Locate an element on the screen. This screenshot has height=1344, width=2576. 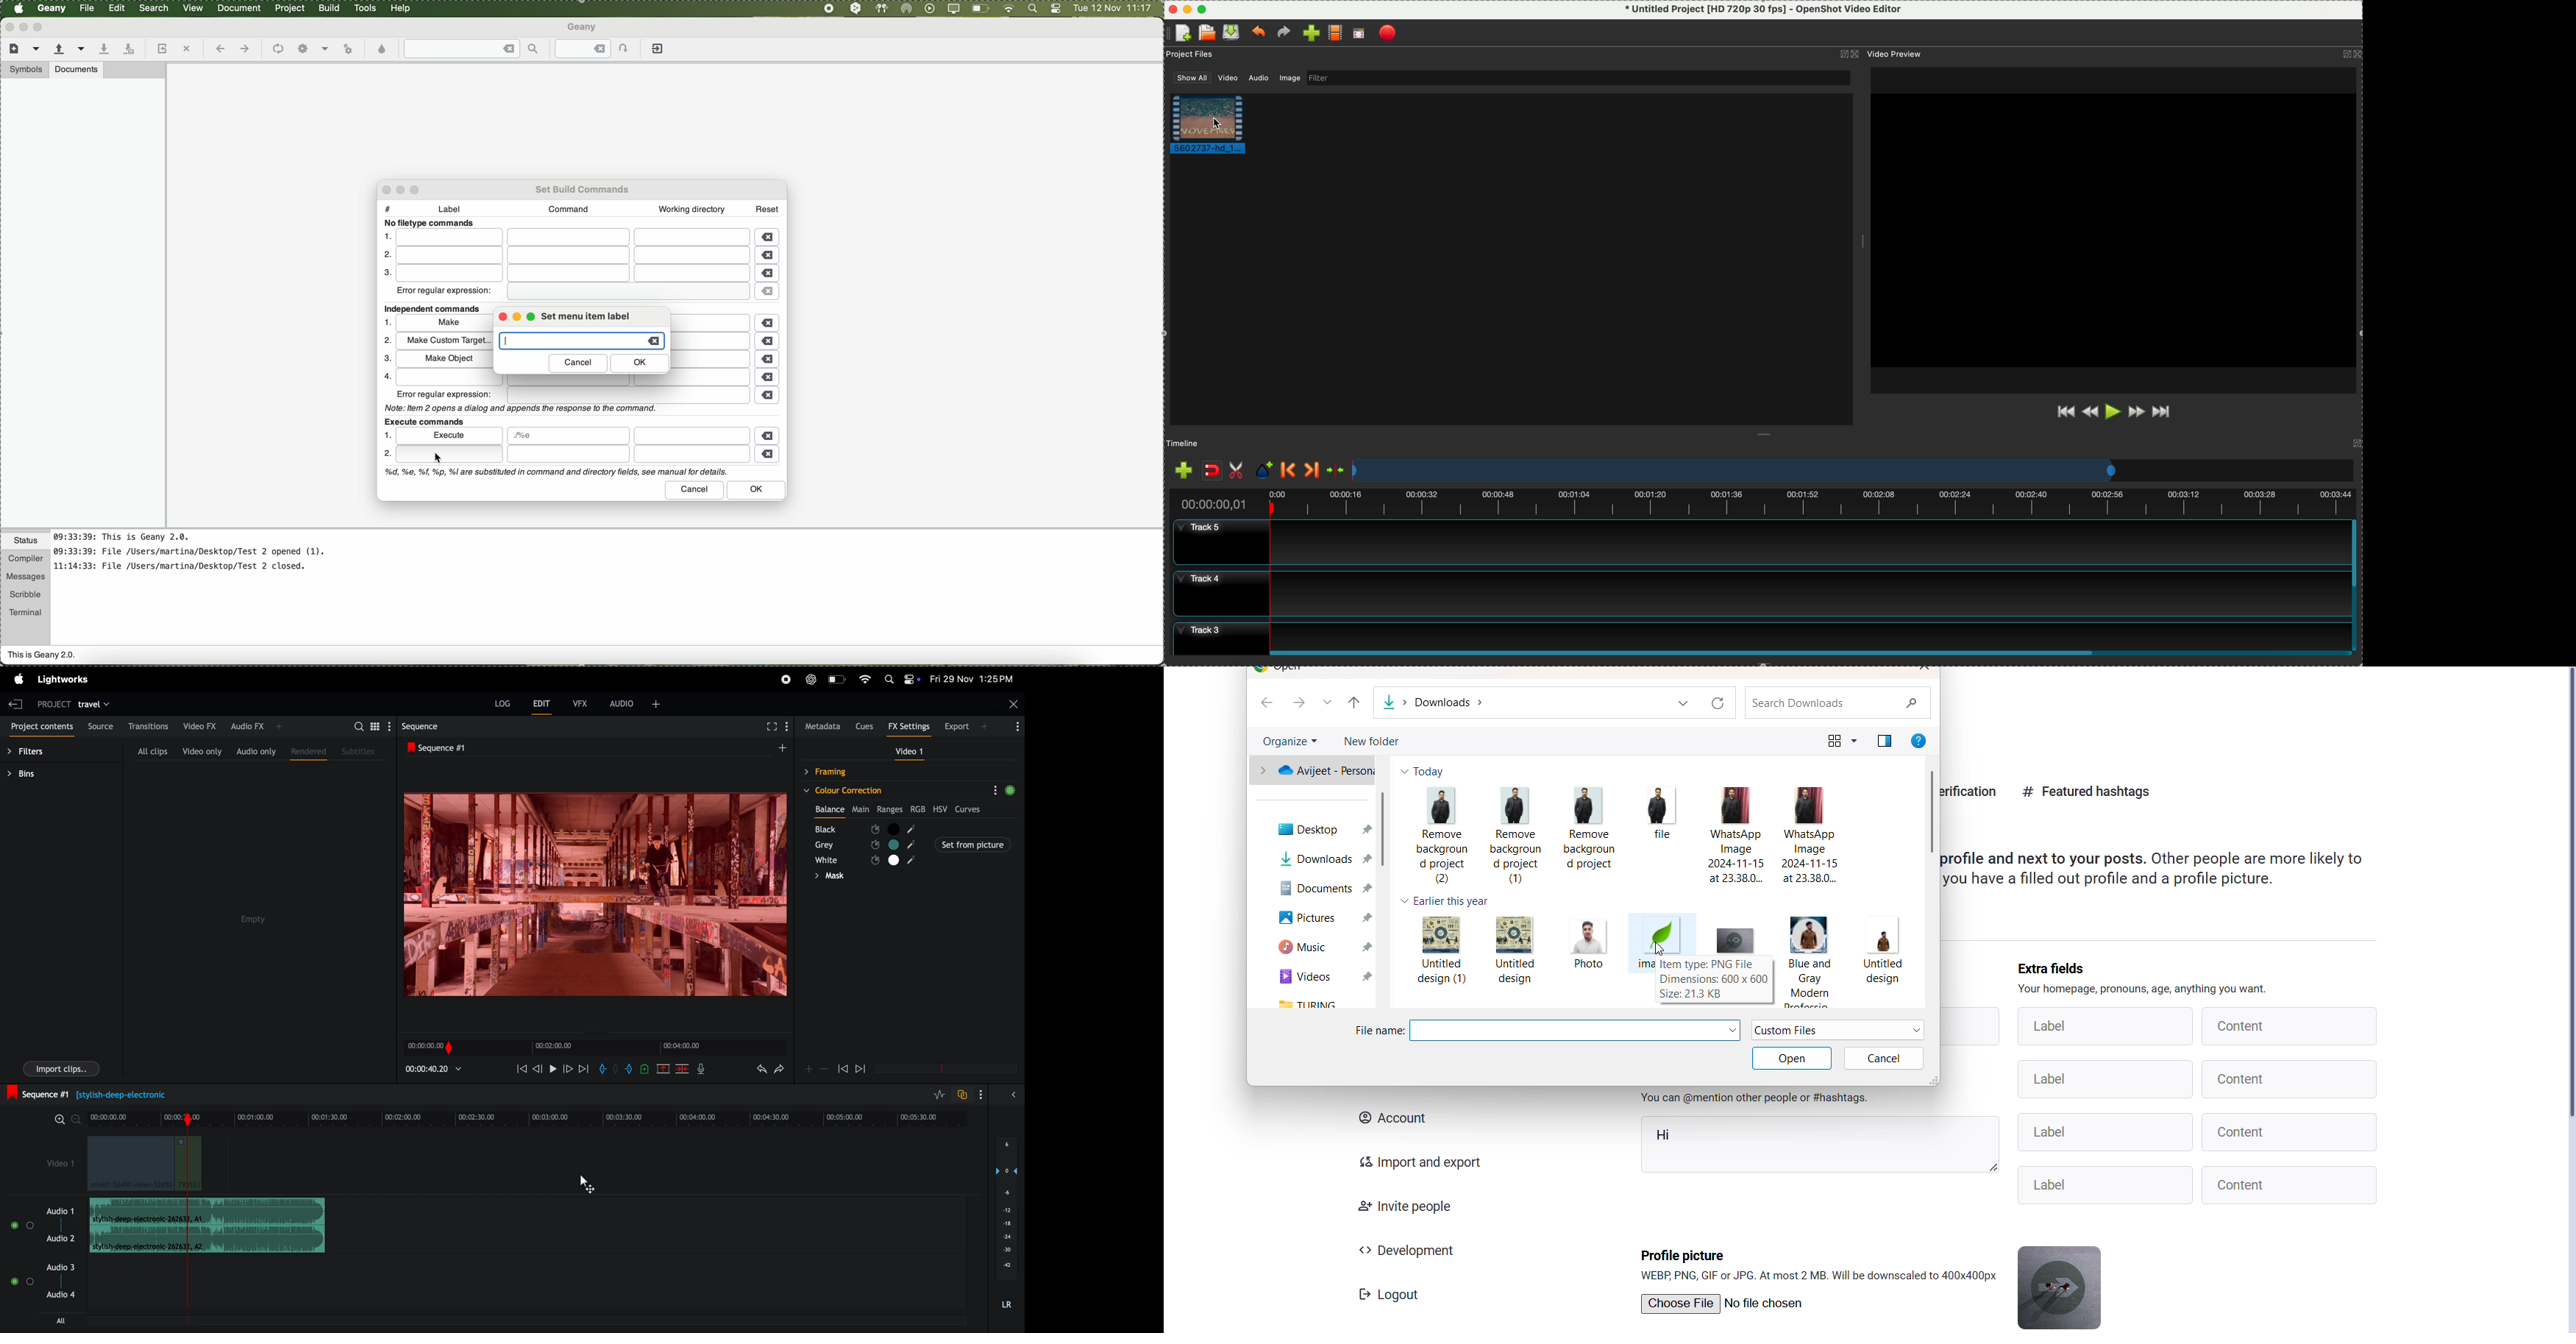
dropdown is located at coordinates (1682, 703).